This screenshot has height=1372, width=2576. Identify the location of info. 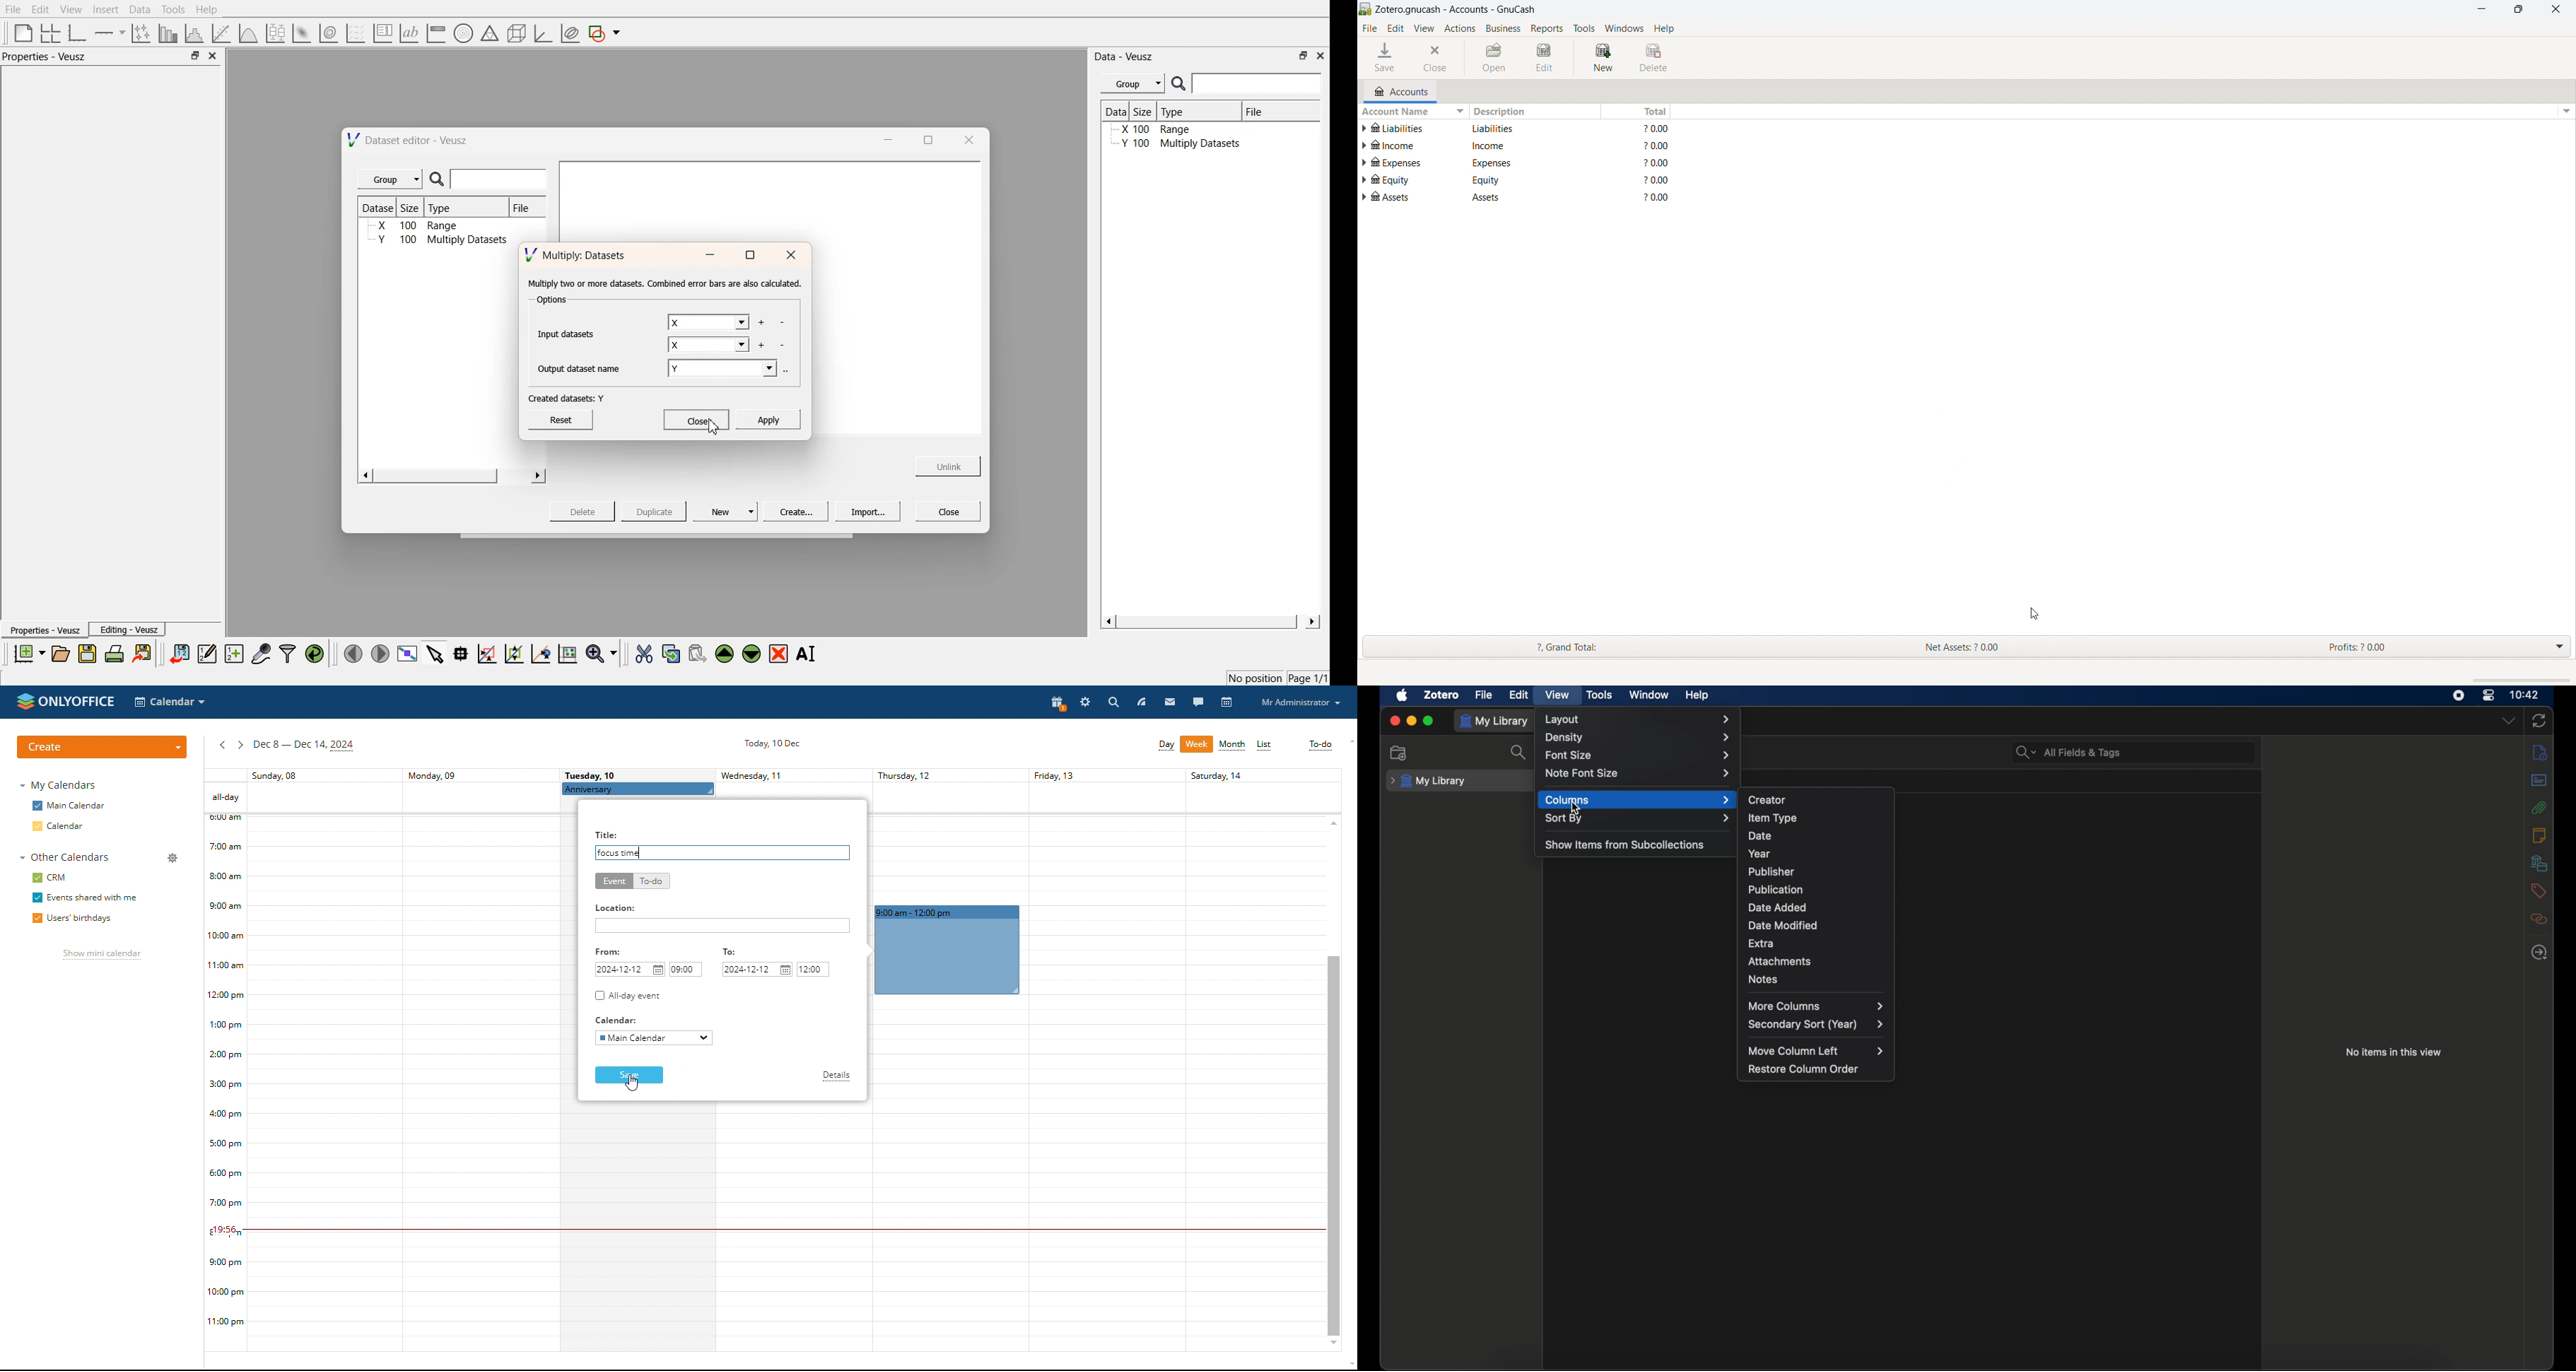
(2541, 753).